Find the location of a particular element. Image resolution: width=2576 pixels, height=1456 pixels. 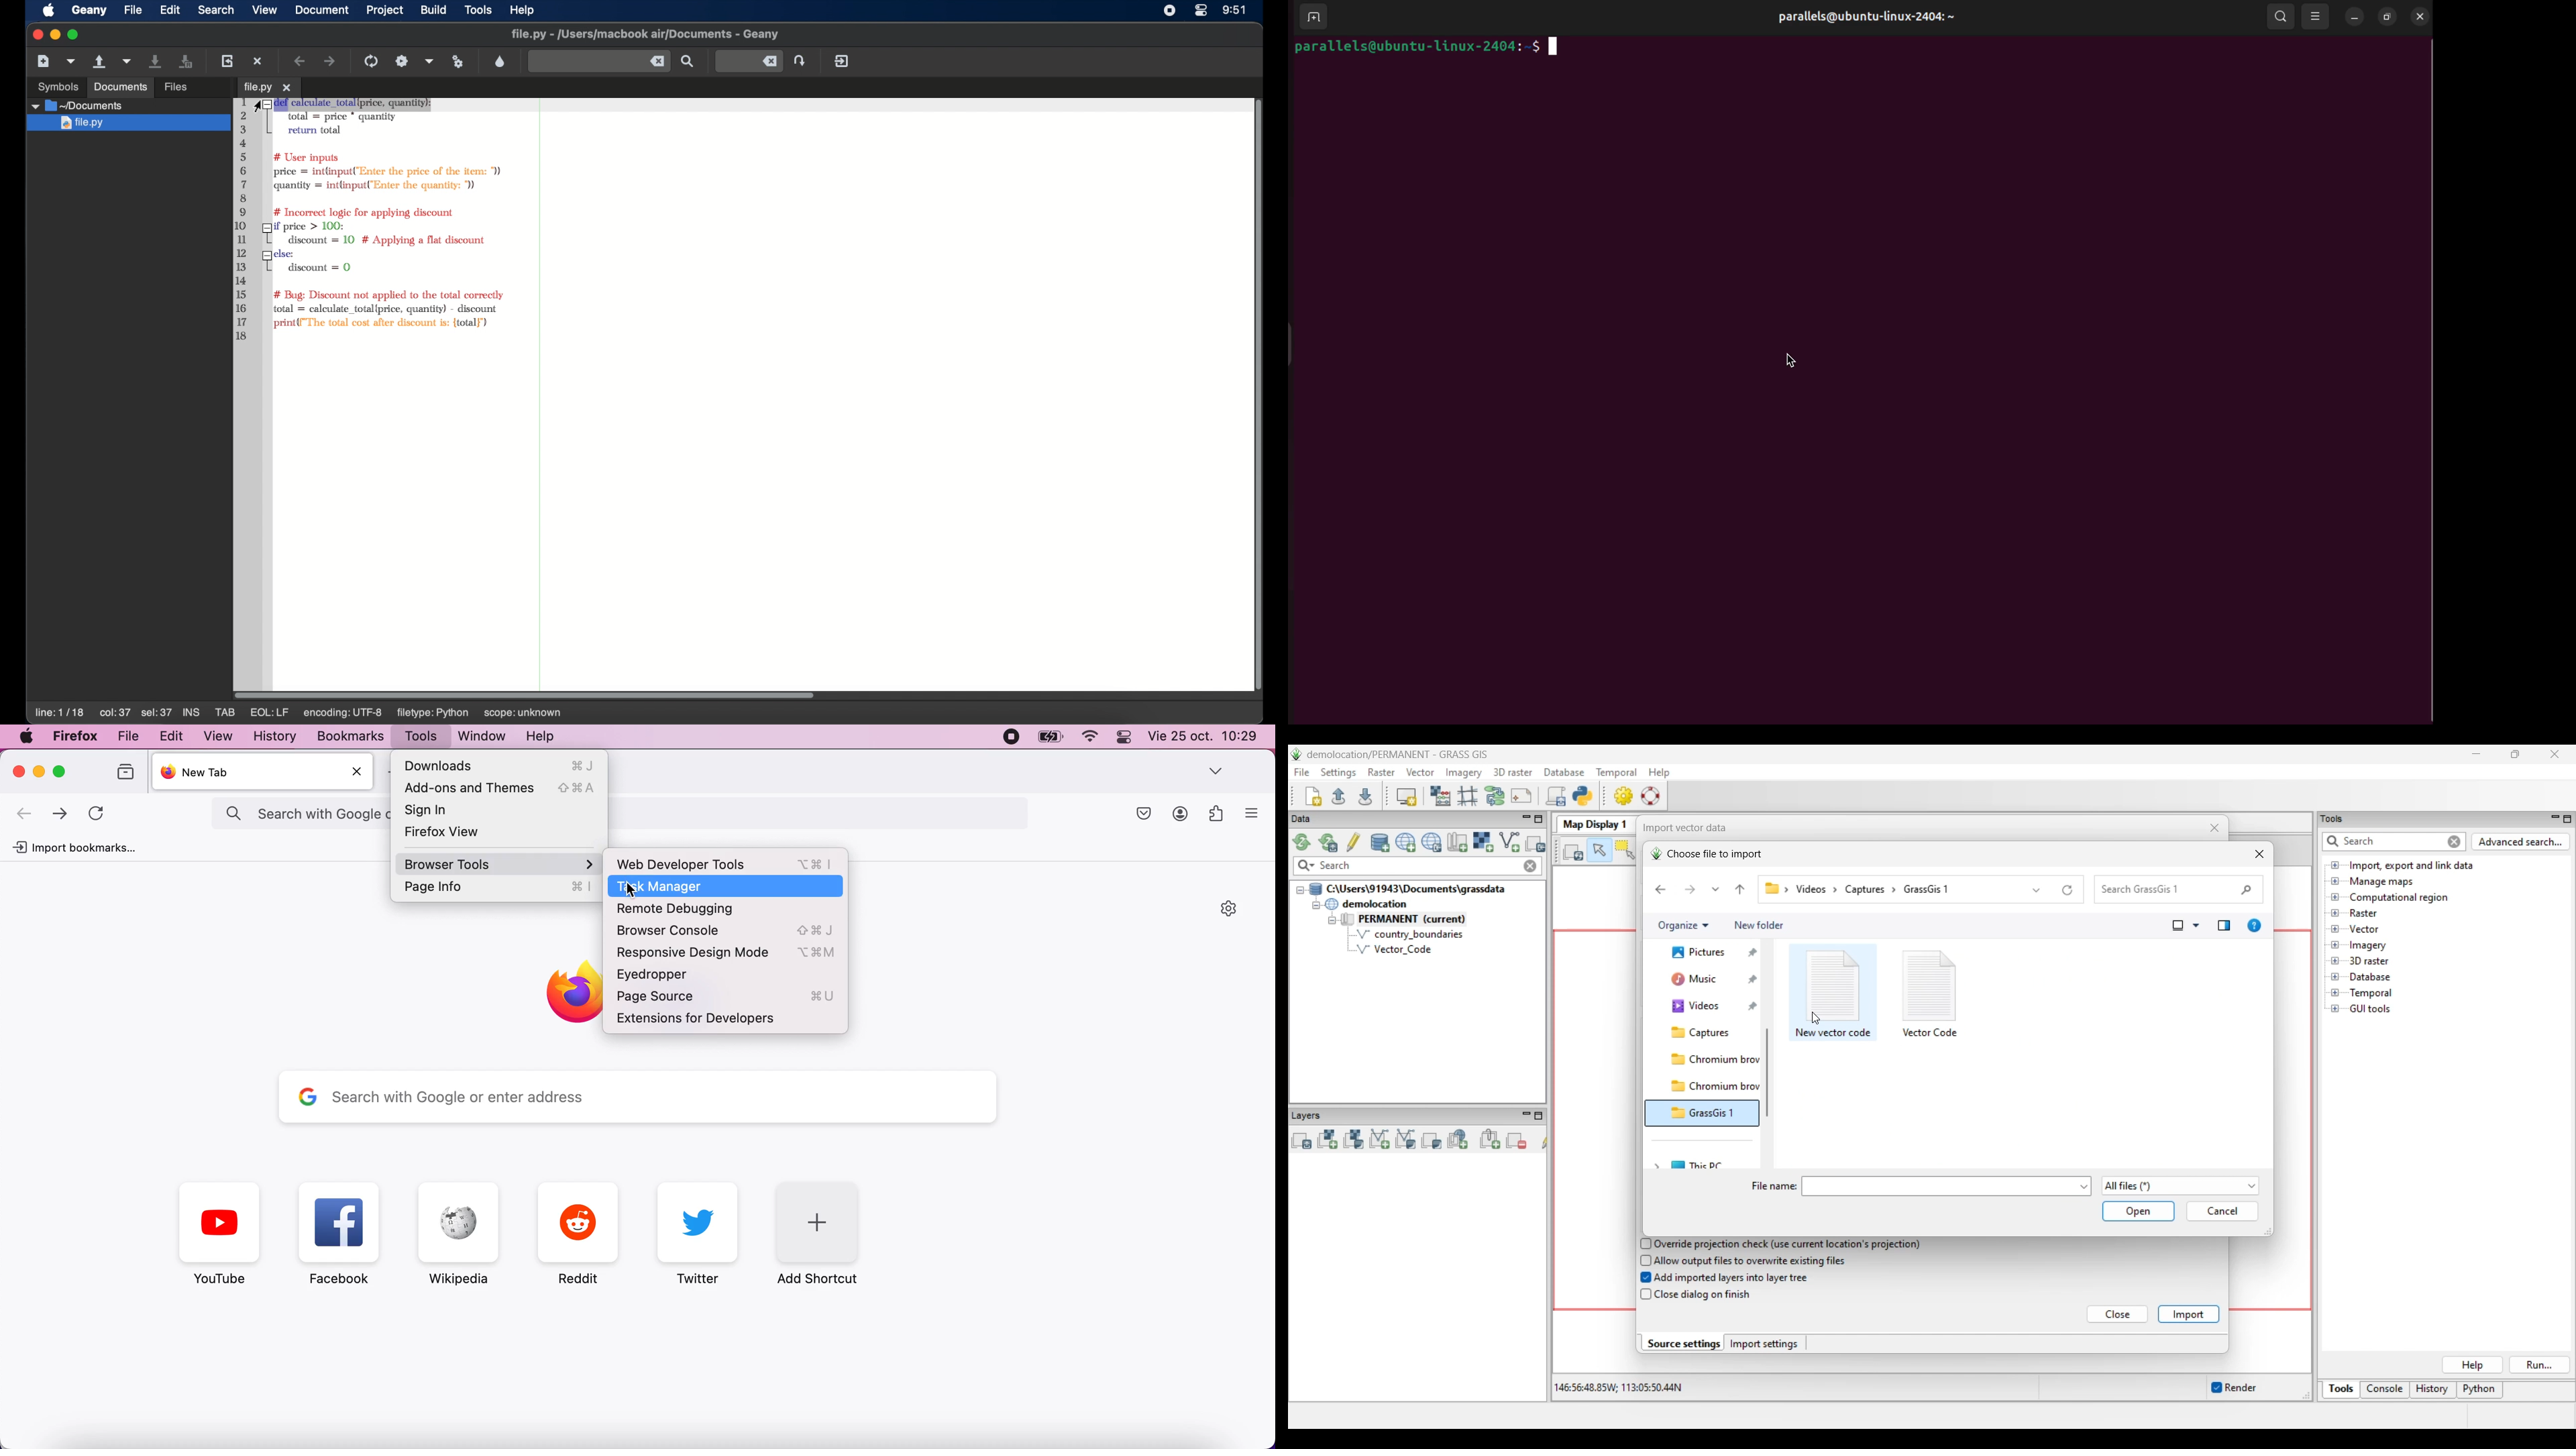

project is located at coordinates (385, 11).